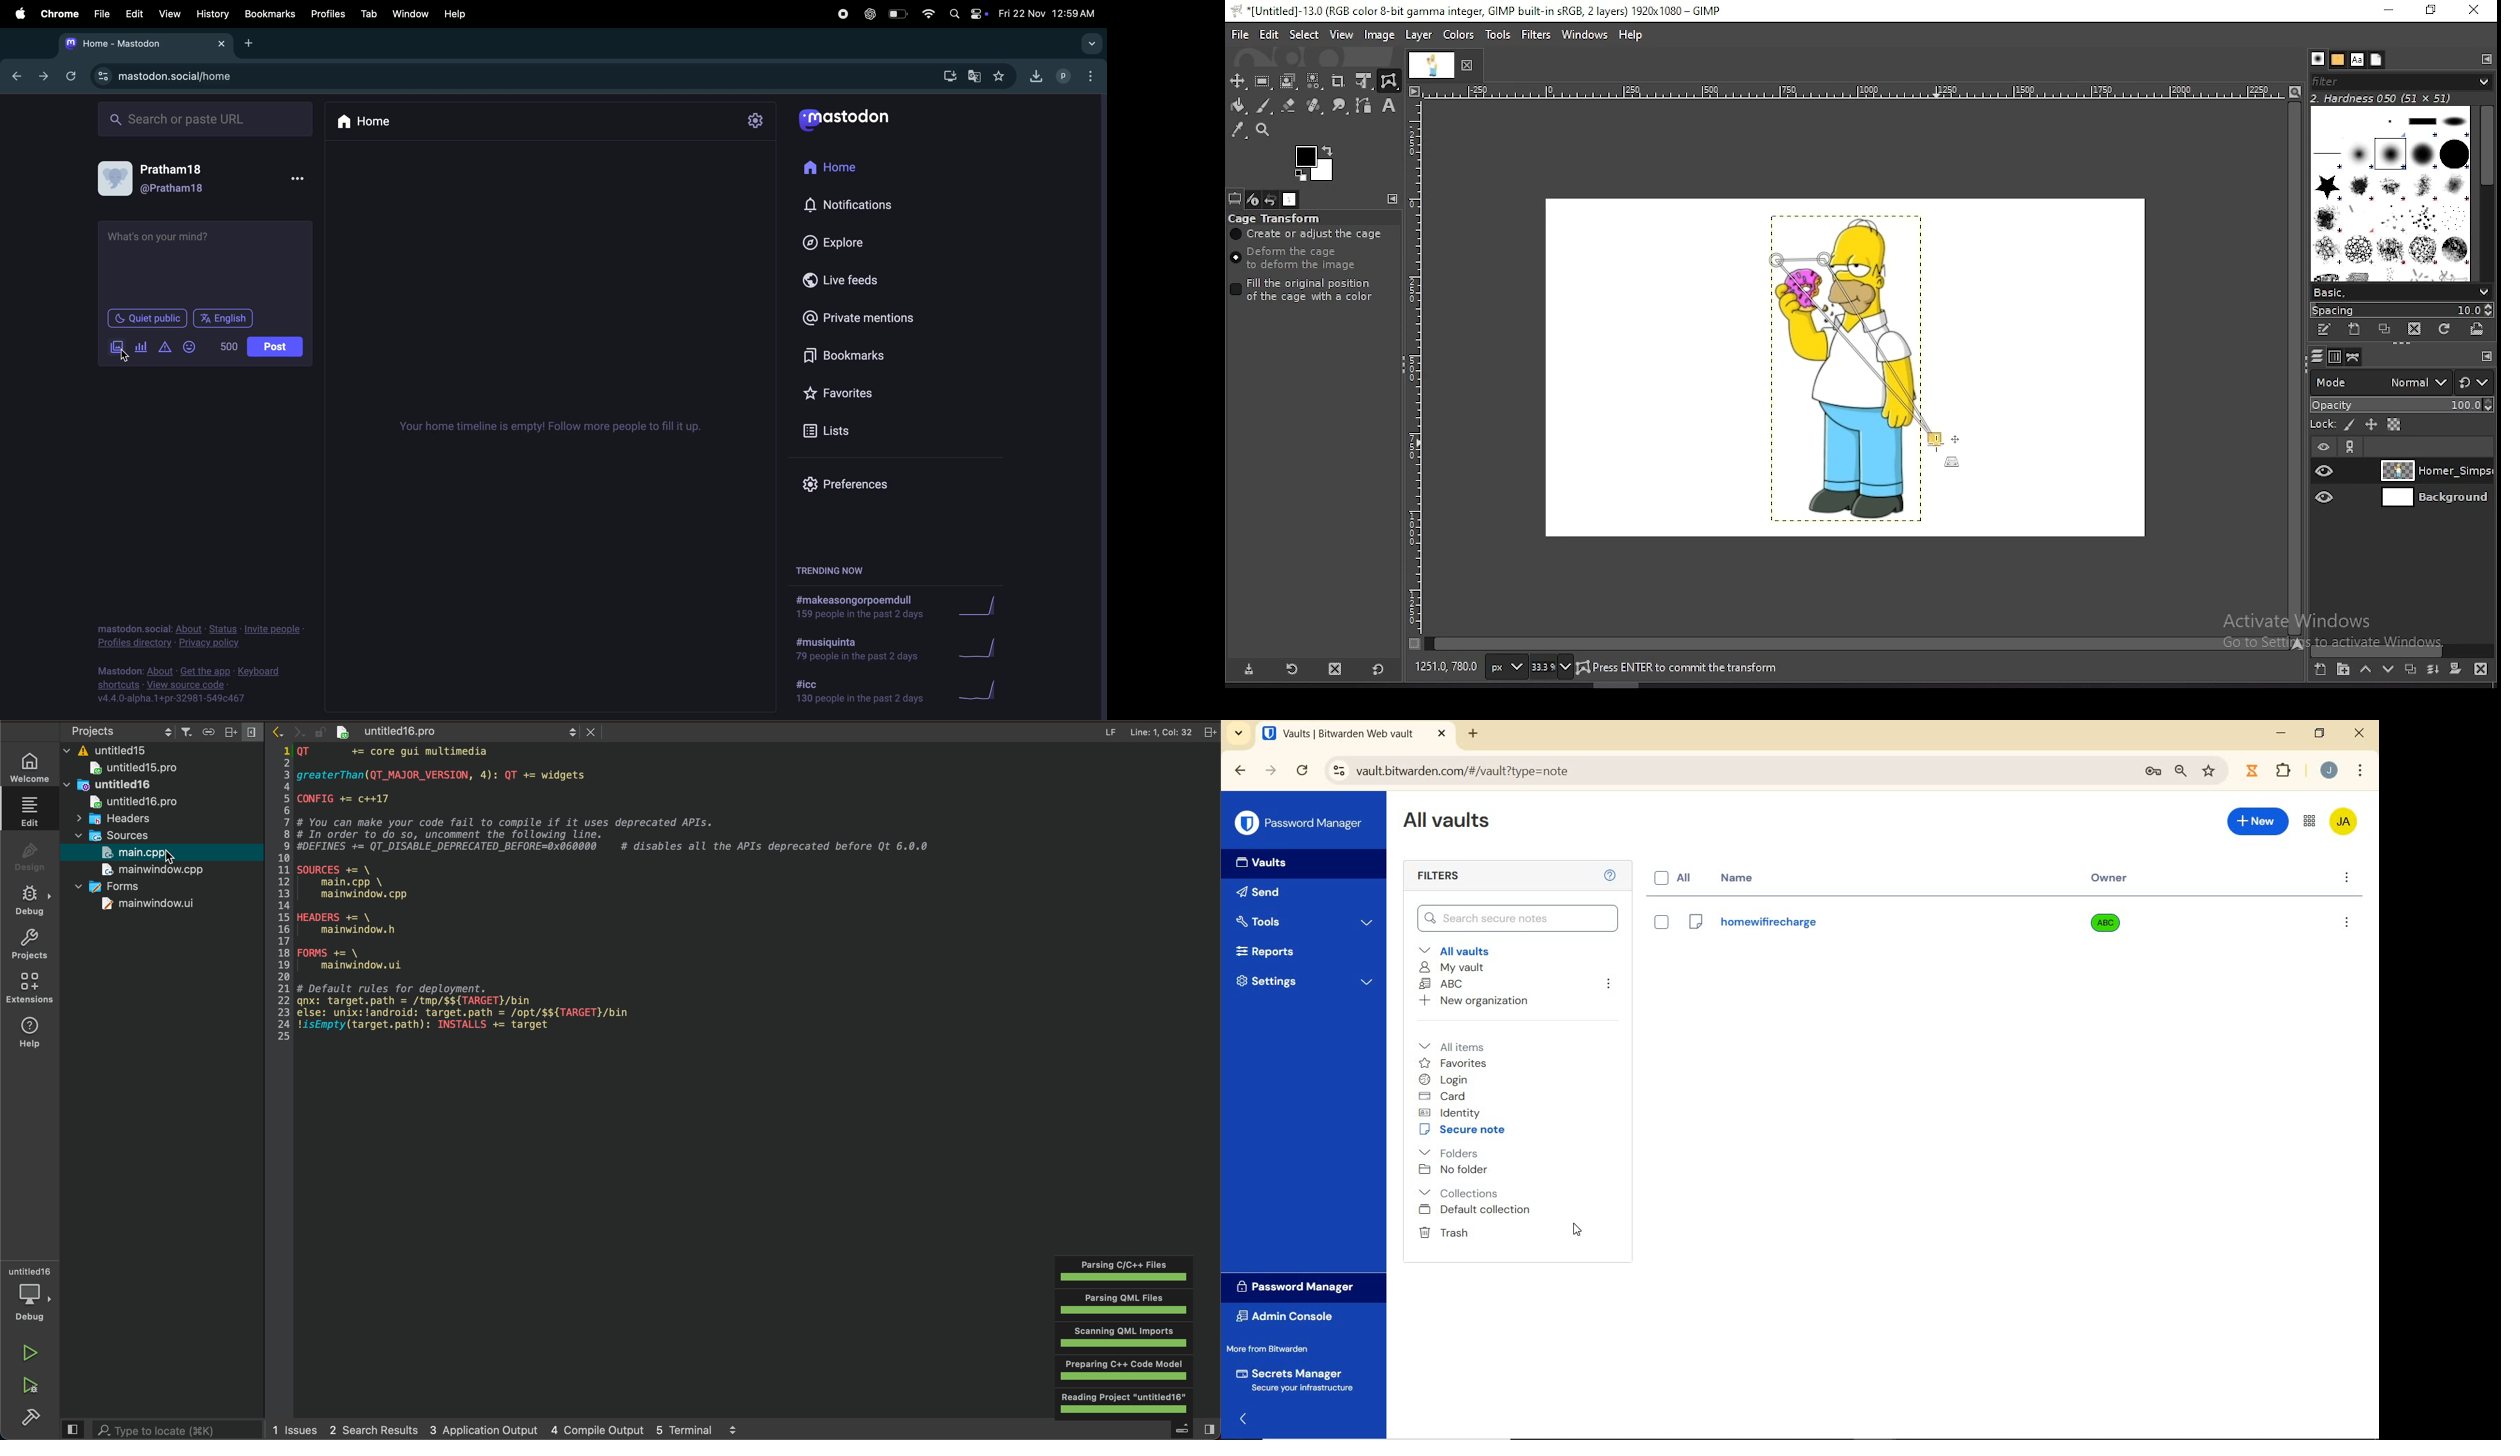 Image resolution: width=2520 pixels, height=1456 pixels. What do you see at coordinates (1262, 891) in the screenshot?
I see `Send` at bounding box center [1262, 891].